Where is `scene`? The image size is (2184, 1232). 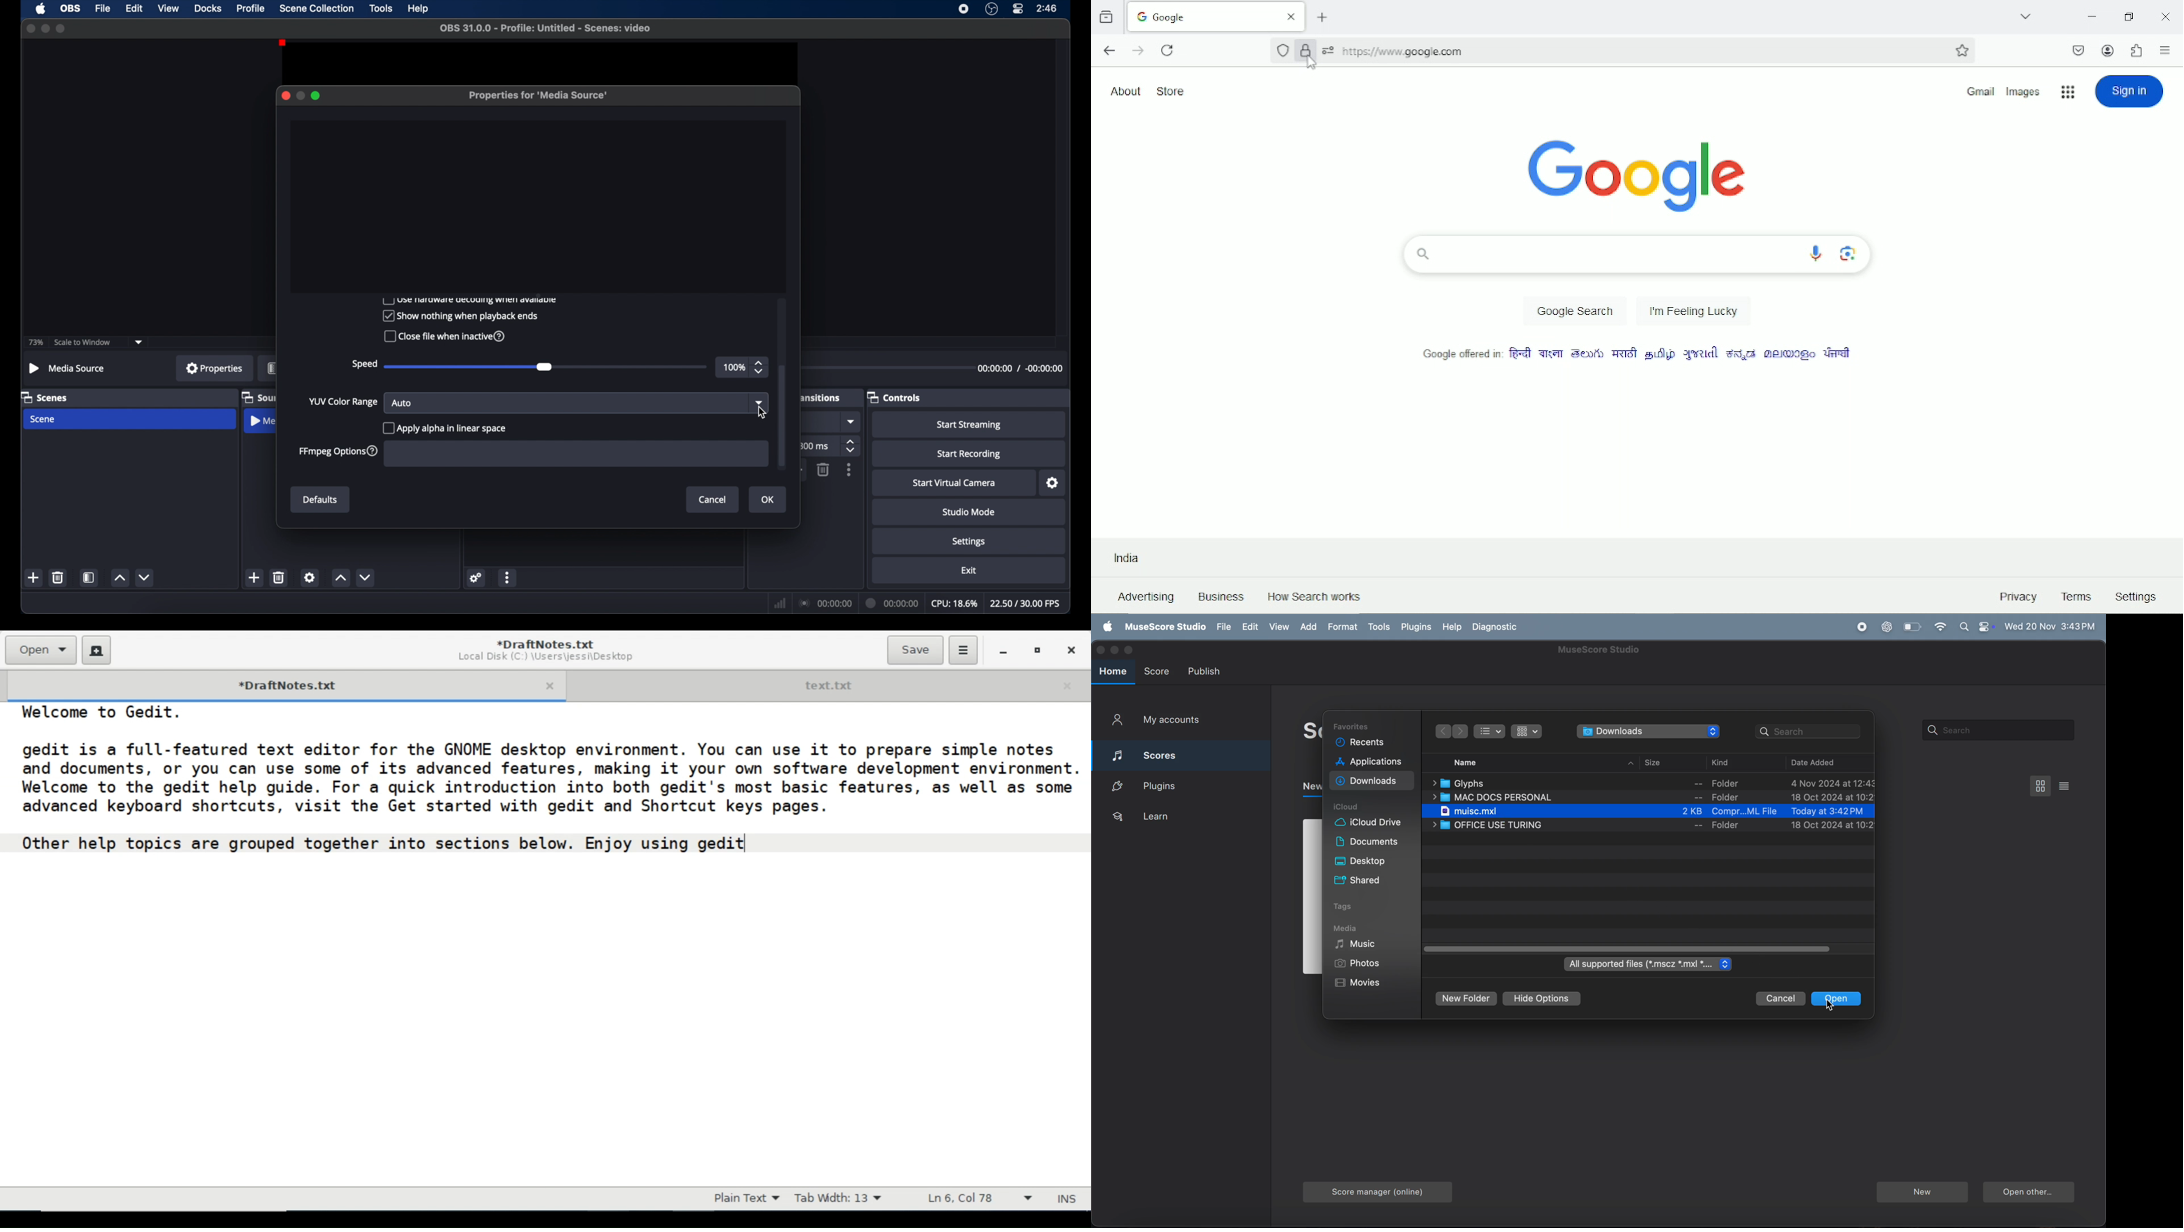
scene is located at coordinates (44, 419).